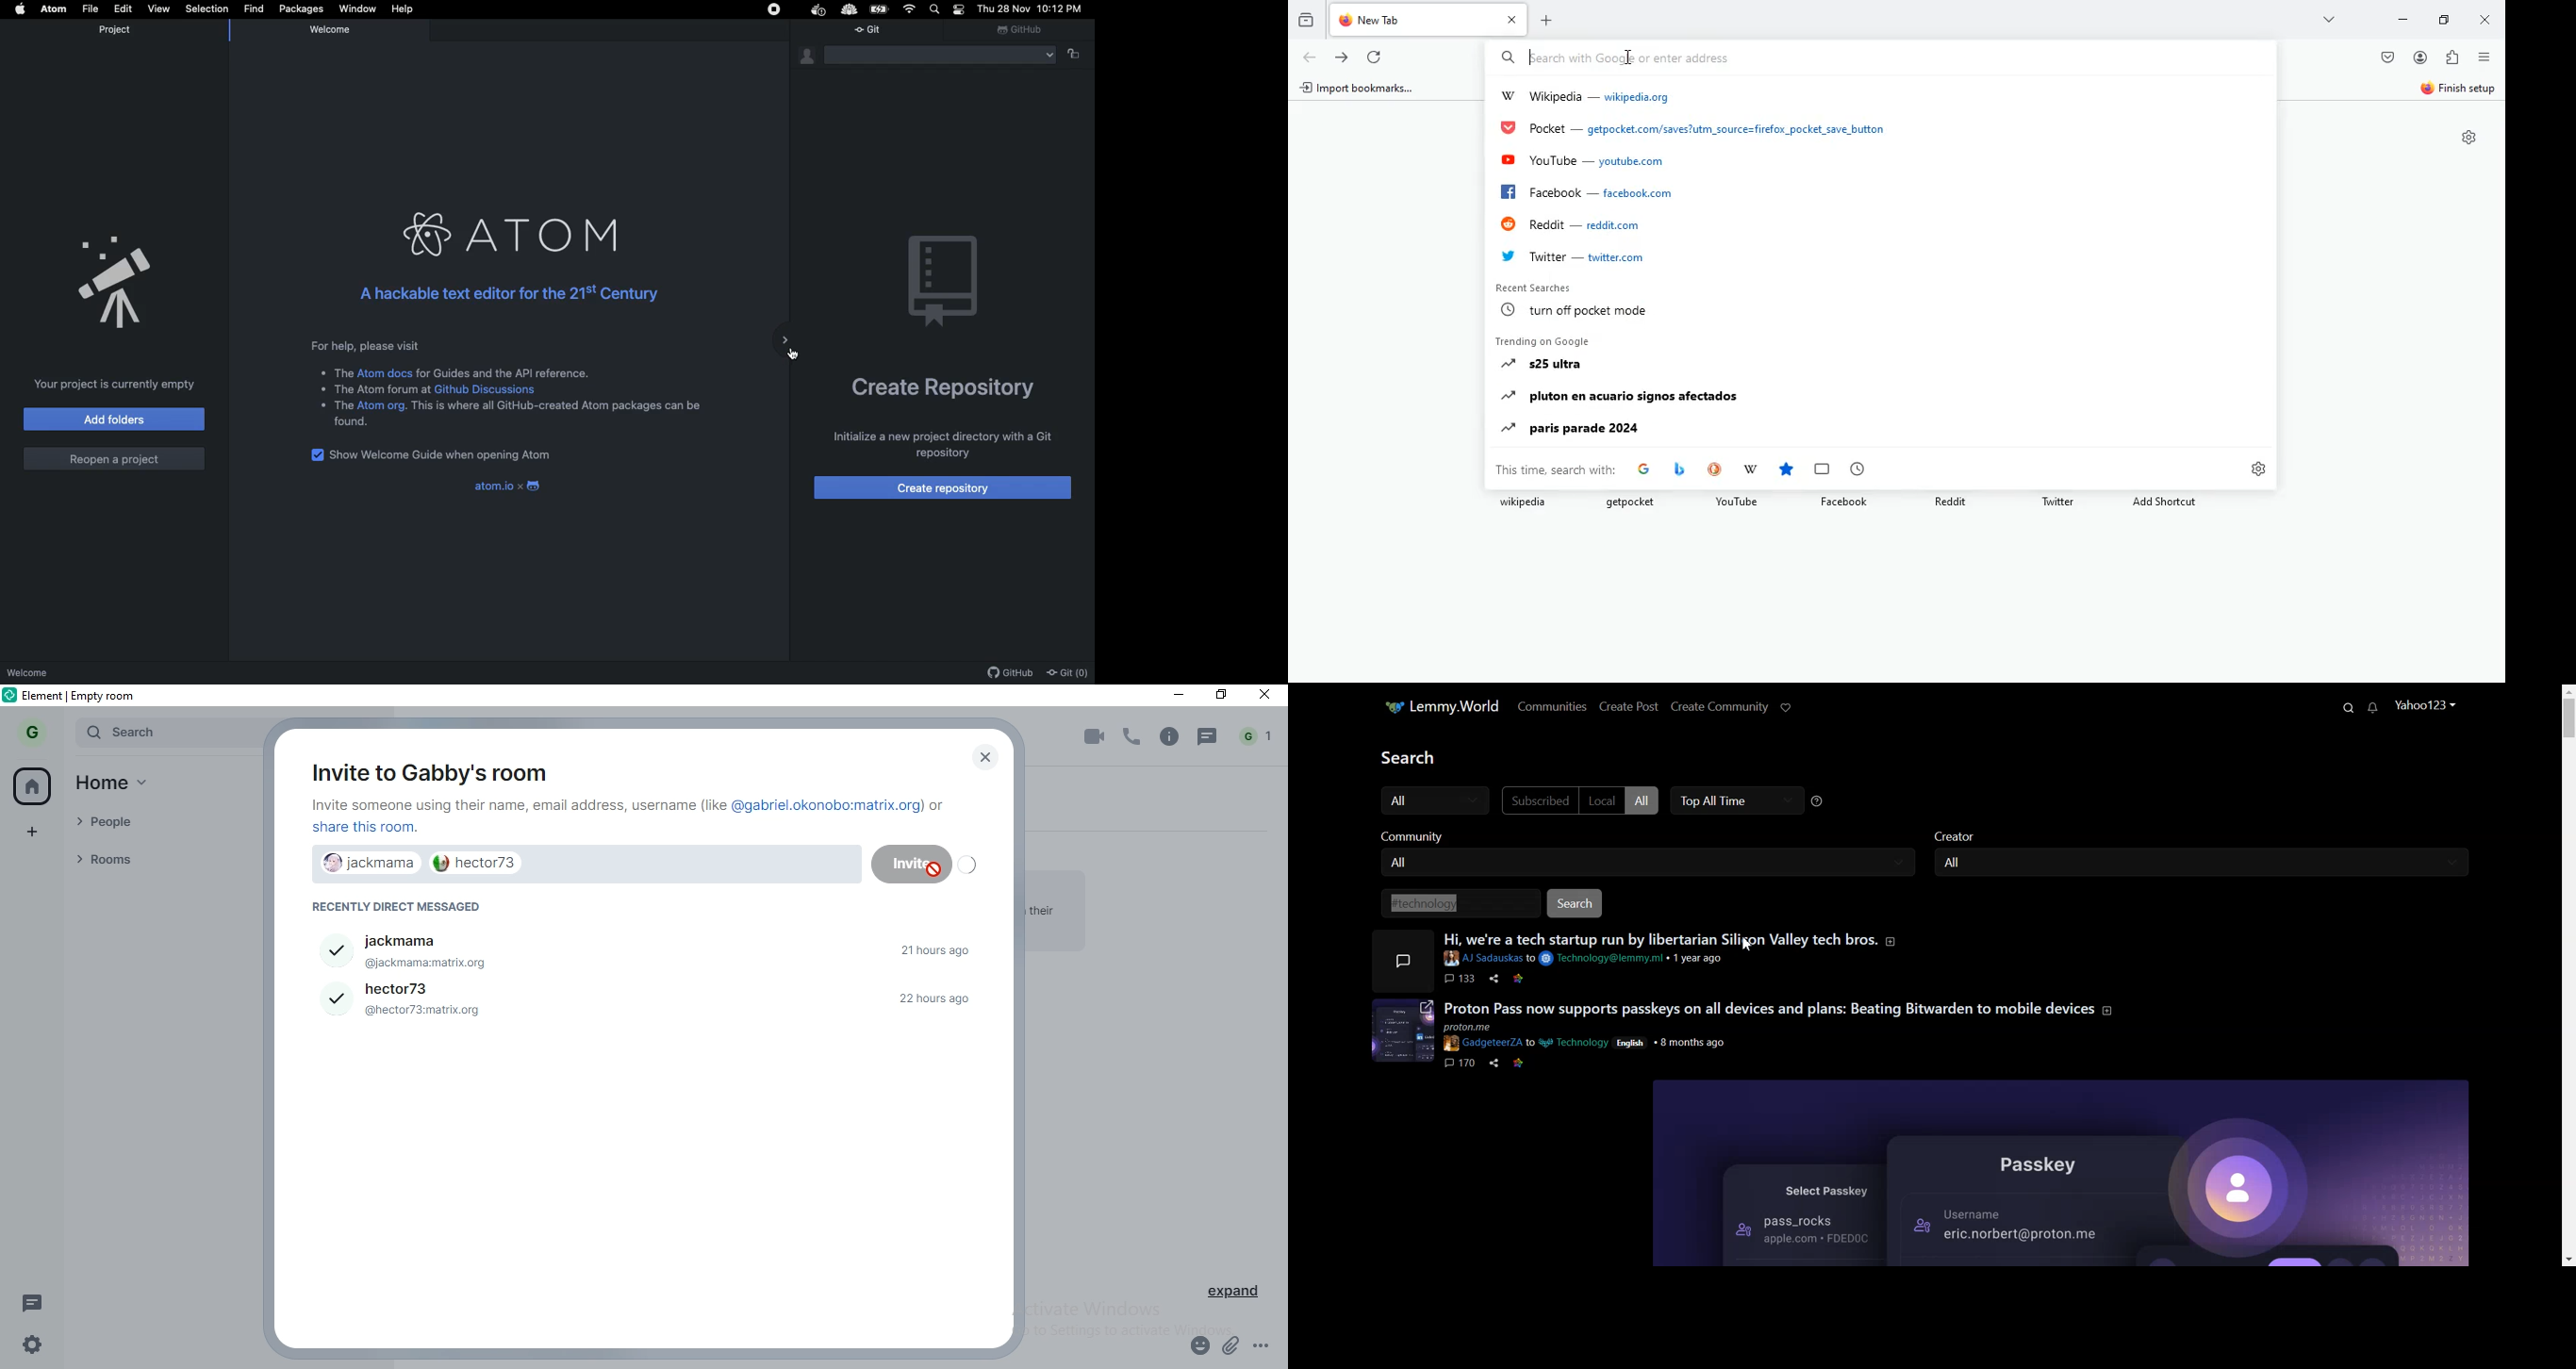 The height and width of the screenshot is (1372, 2576). What do you see at coordinates (2203, 833) in the screenshot?
I see `Creator` at bounding box center [2203, 833].